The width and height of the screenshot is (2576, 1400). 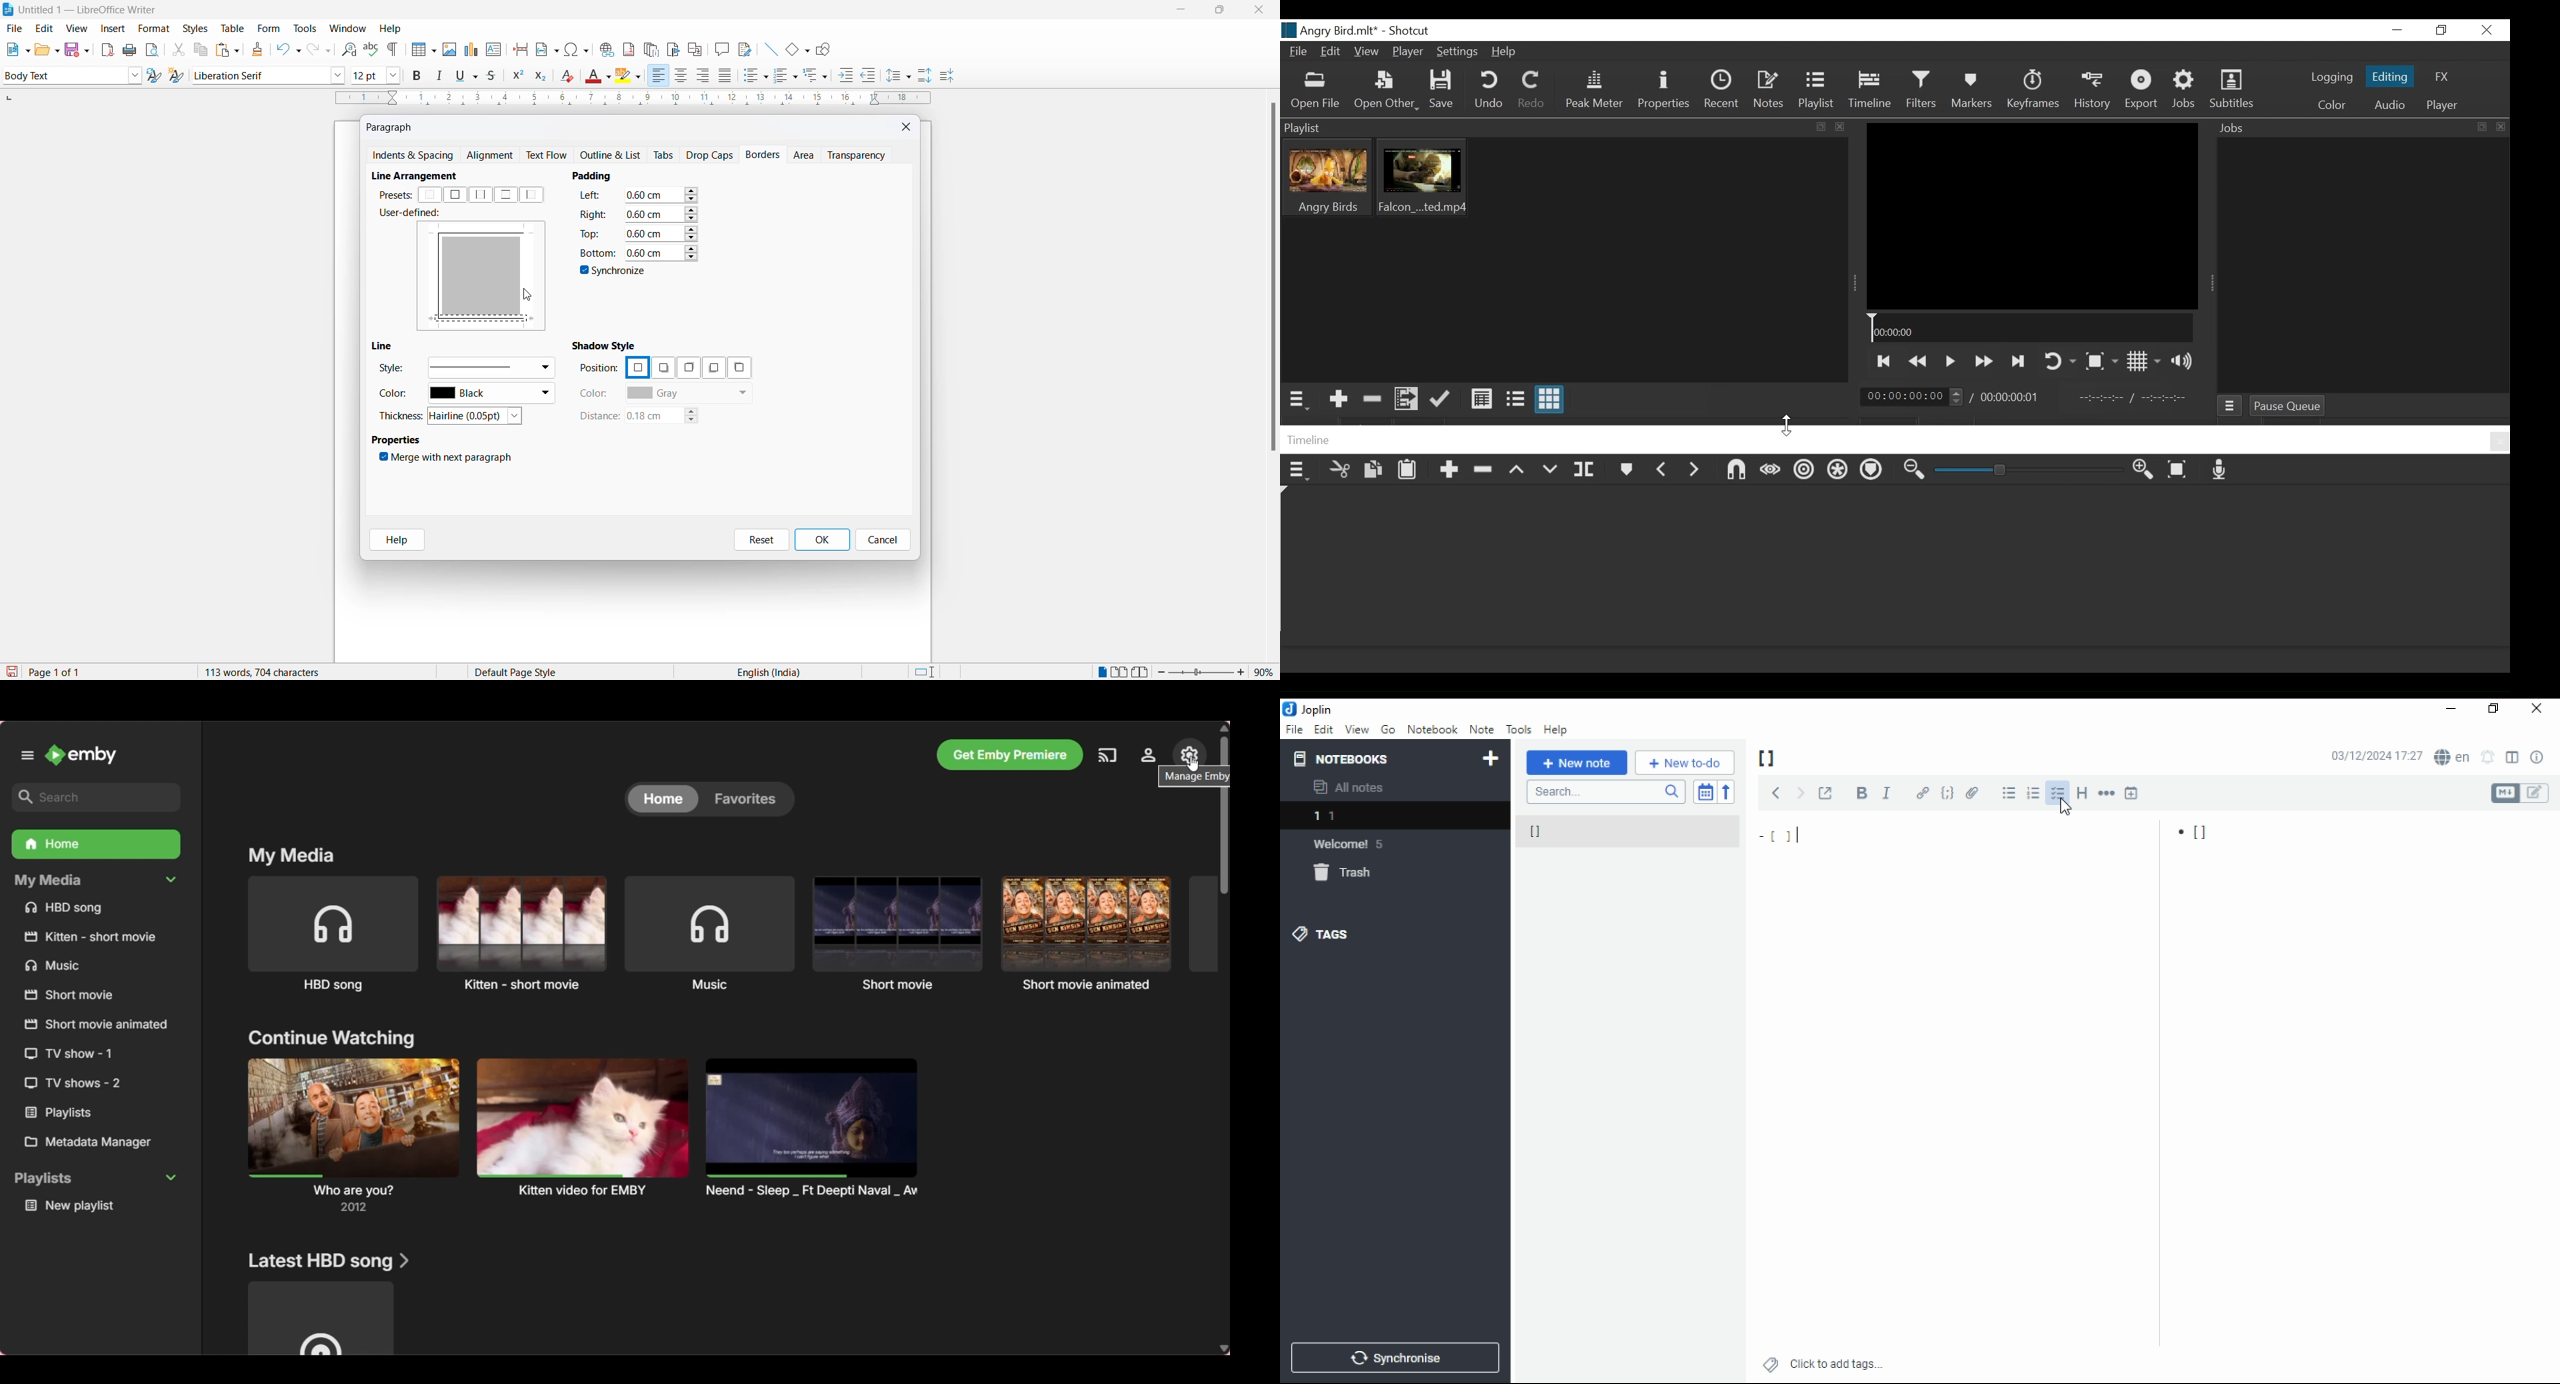 I want to click on right and left, so click(x=481, y=195).